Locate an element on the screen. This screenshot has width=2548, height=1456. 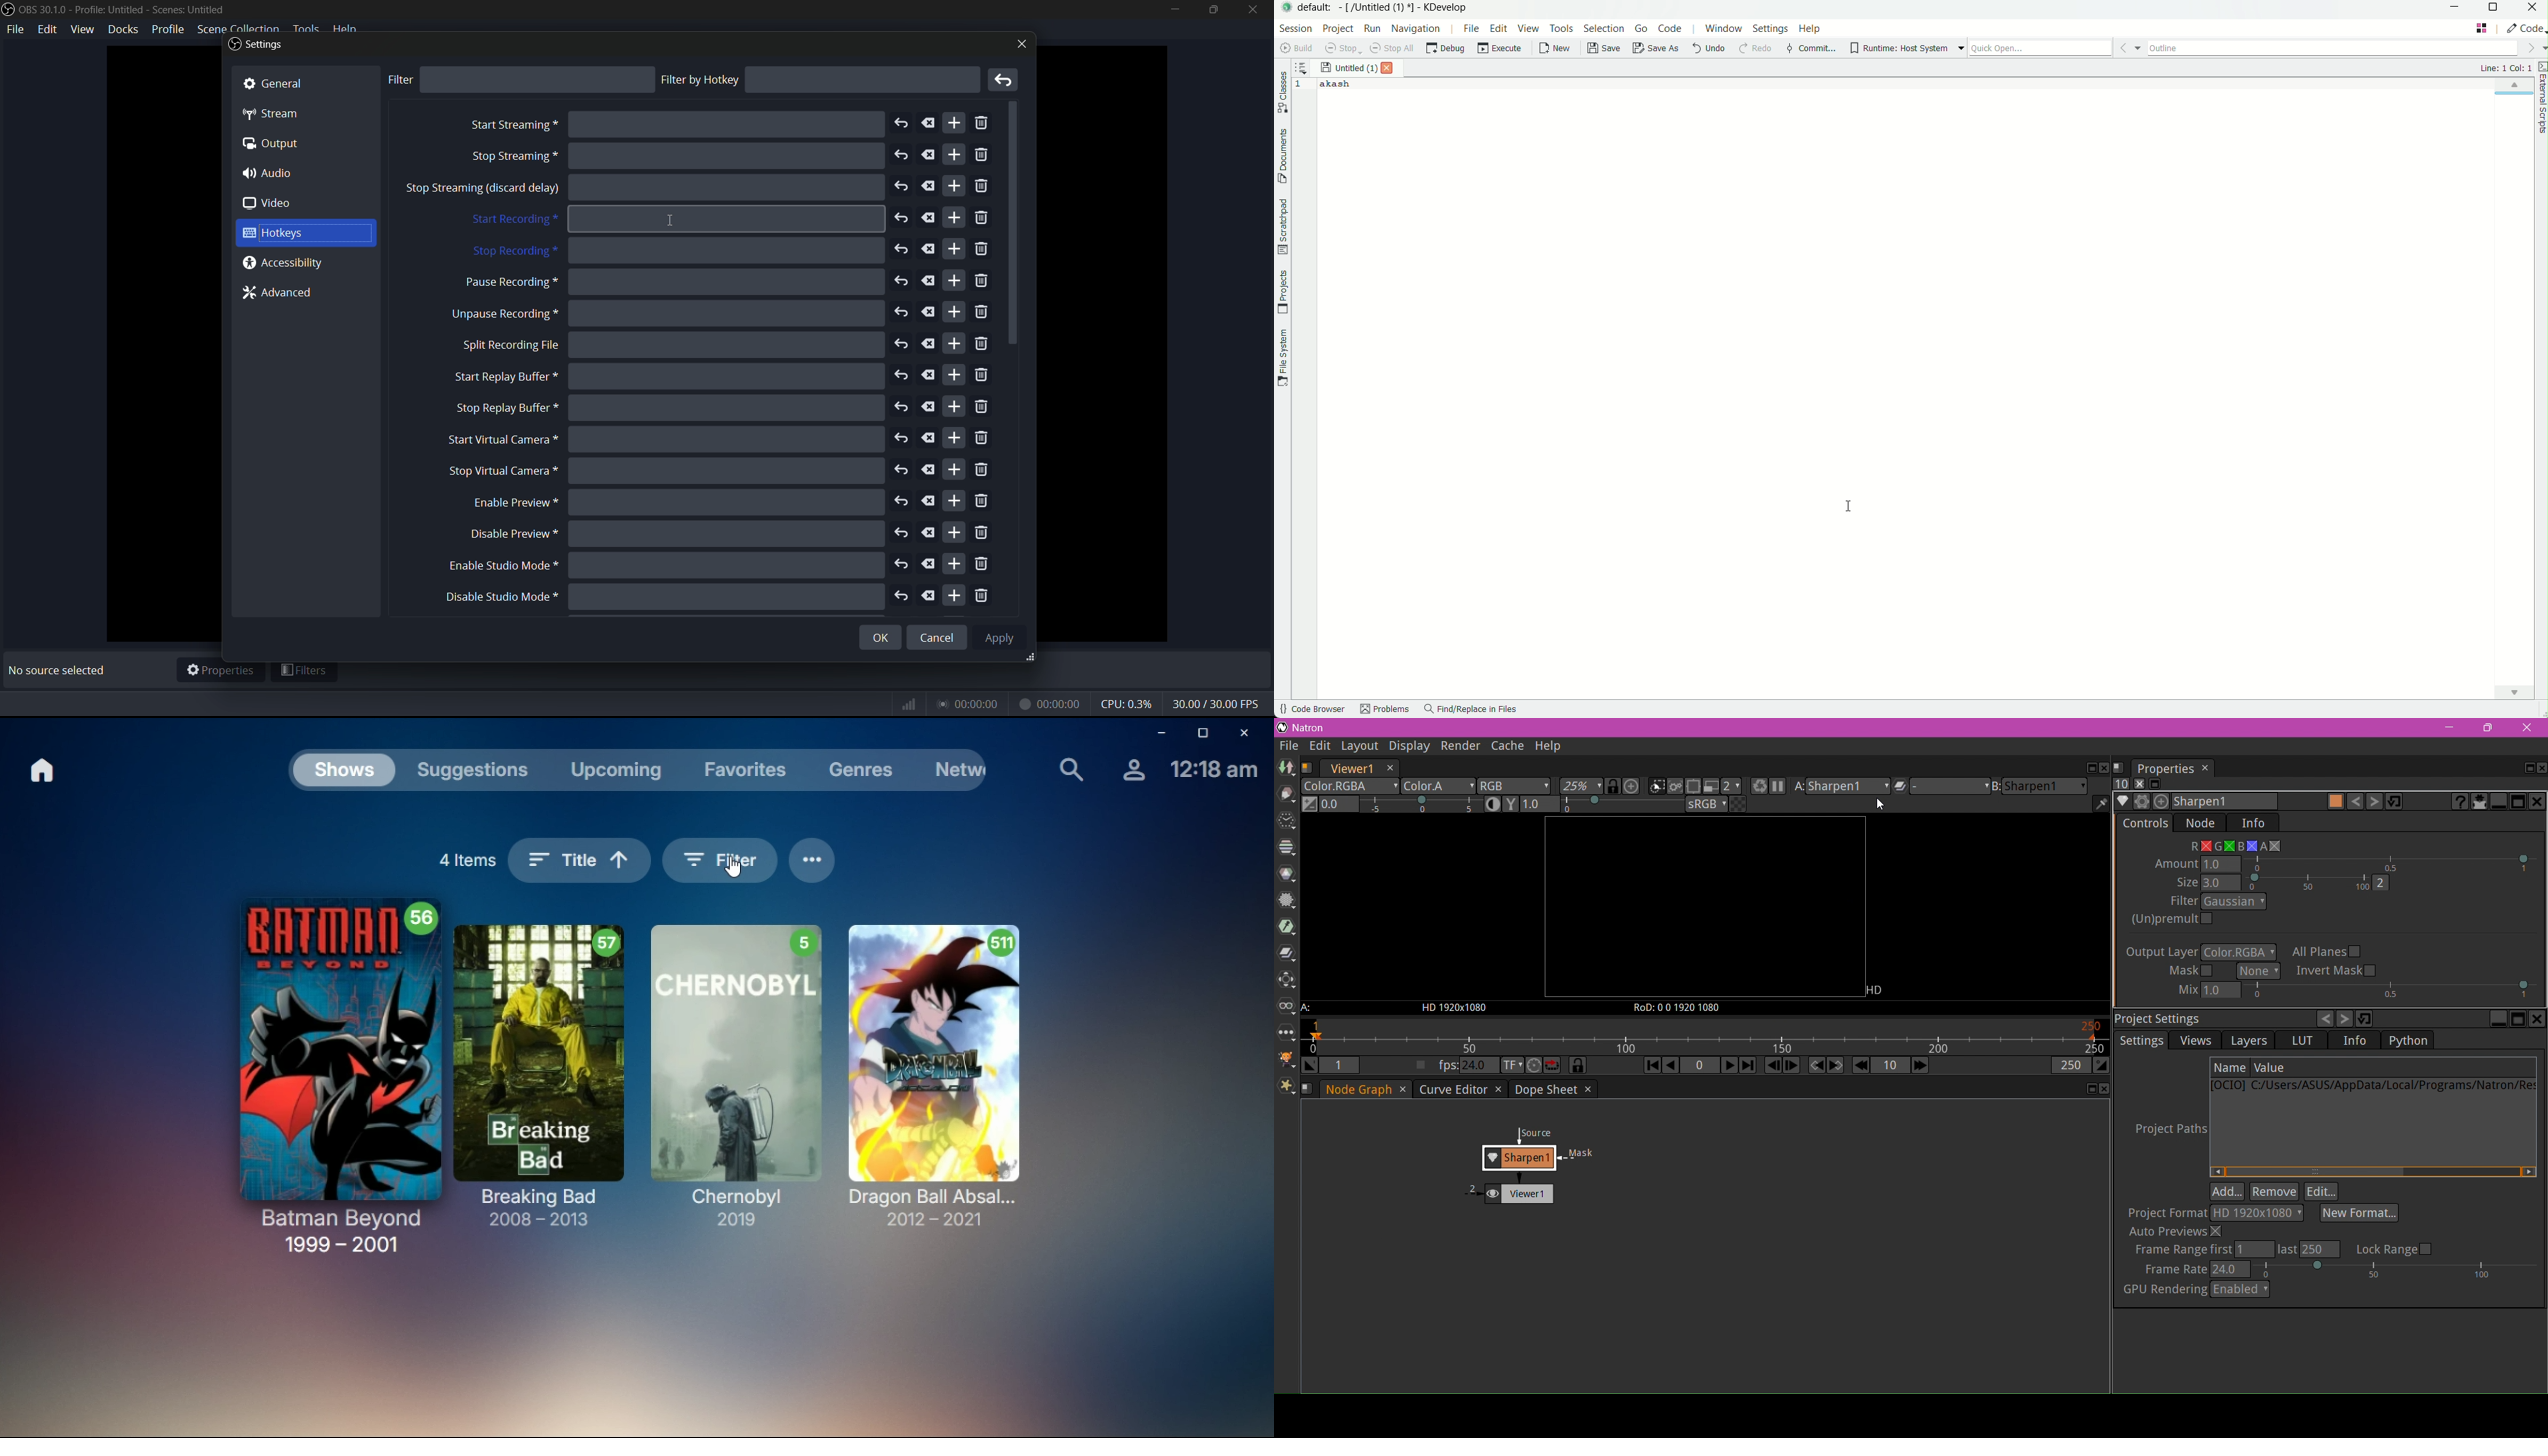
remove is located at coordinates (983, 533).